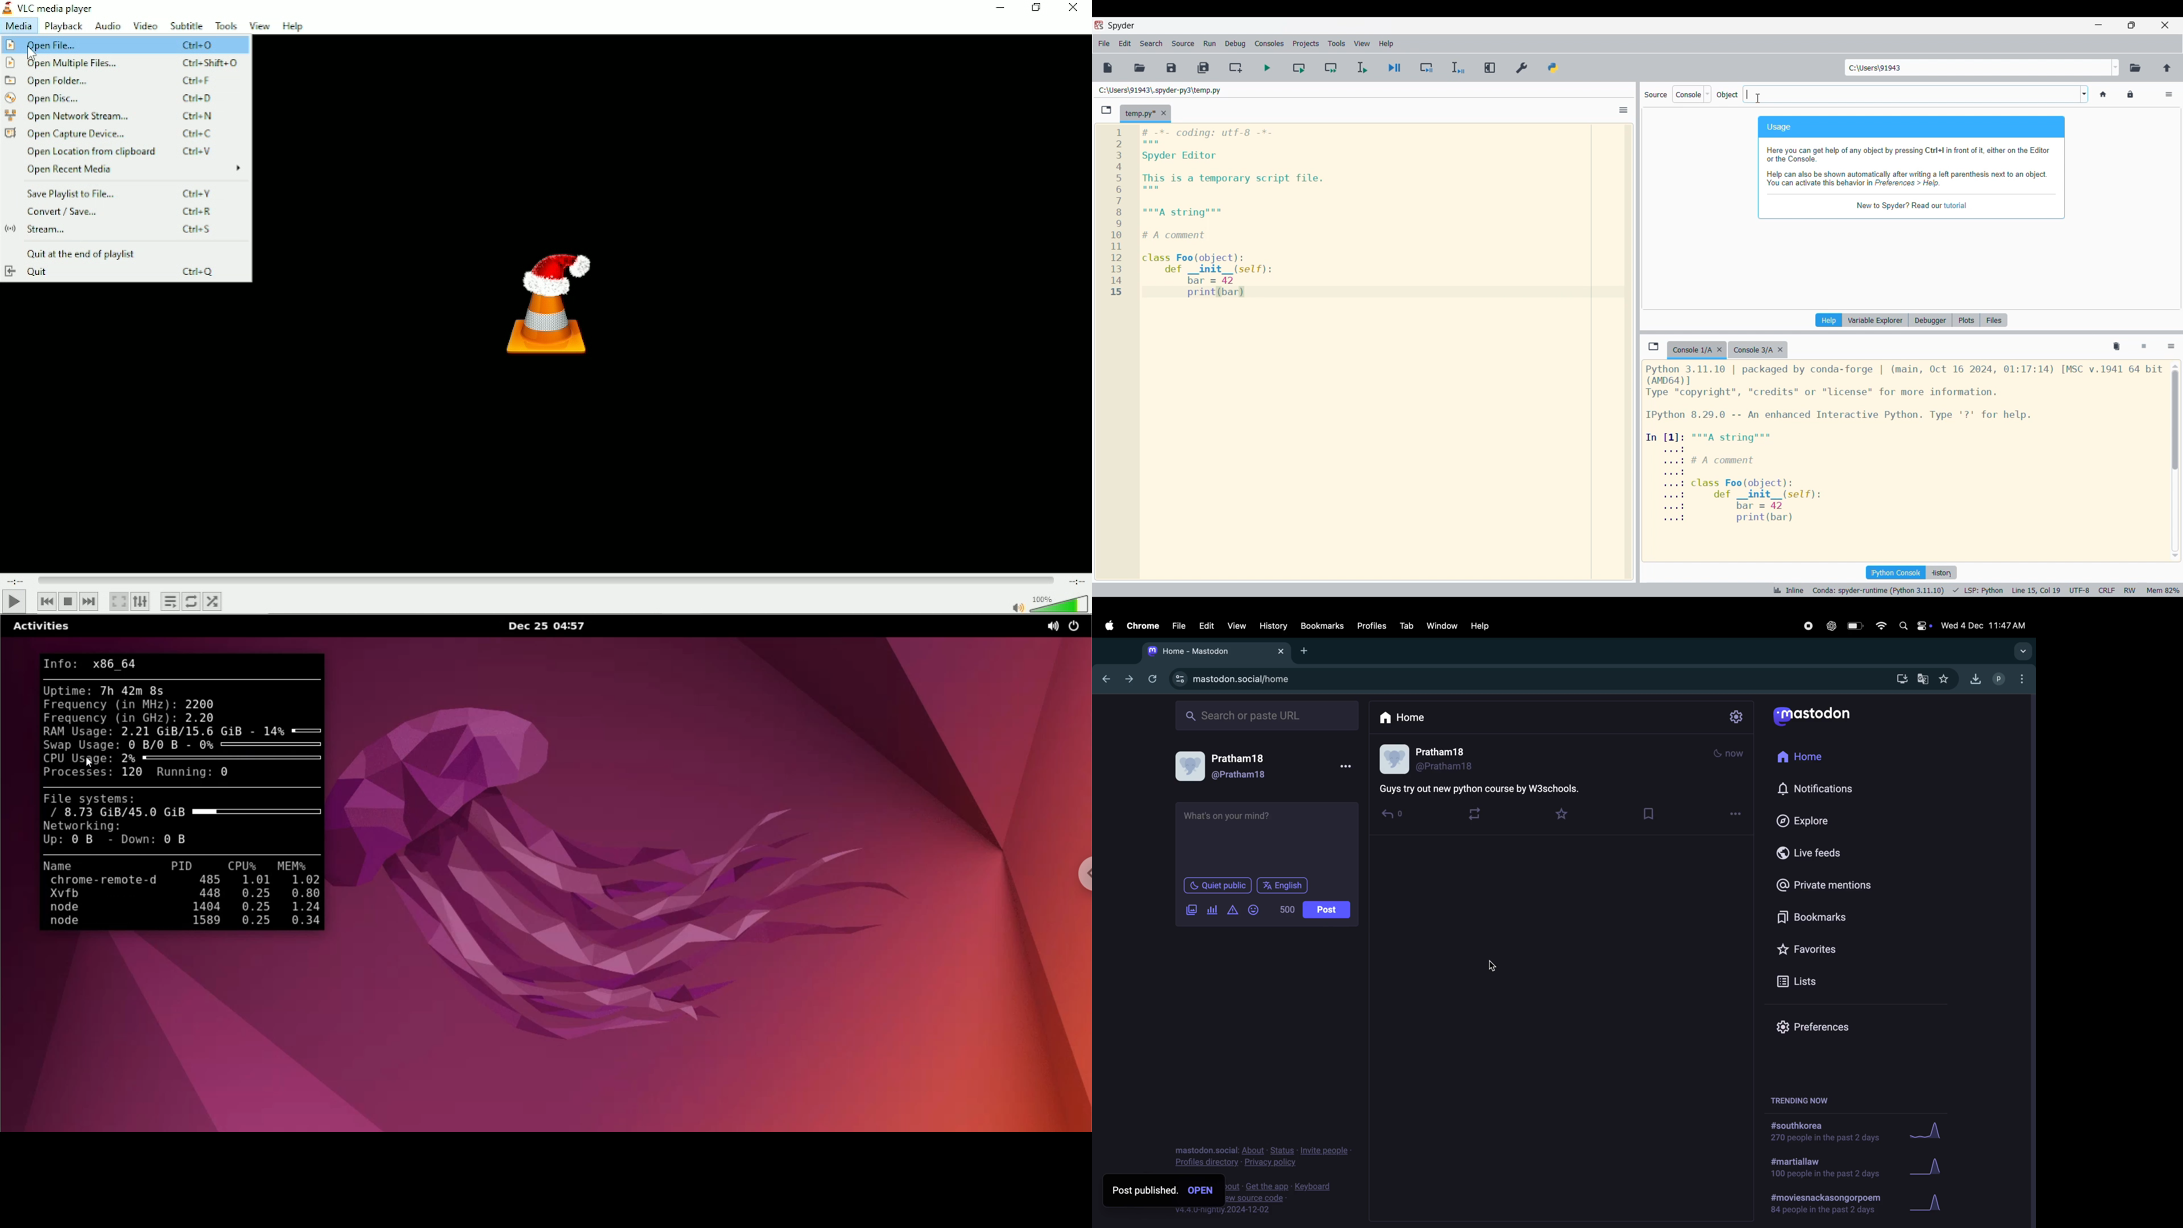 The height and width of the screenshot is (1232, 2184). What do you see at coordinates (227, 25) in the screenshot?
I see `Tools` at bounding box center [227, 25].